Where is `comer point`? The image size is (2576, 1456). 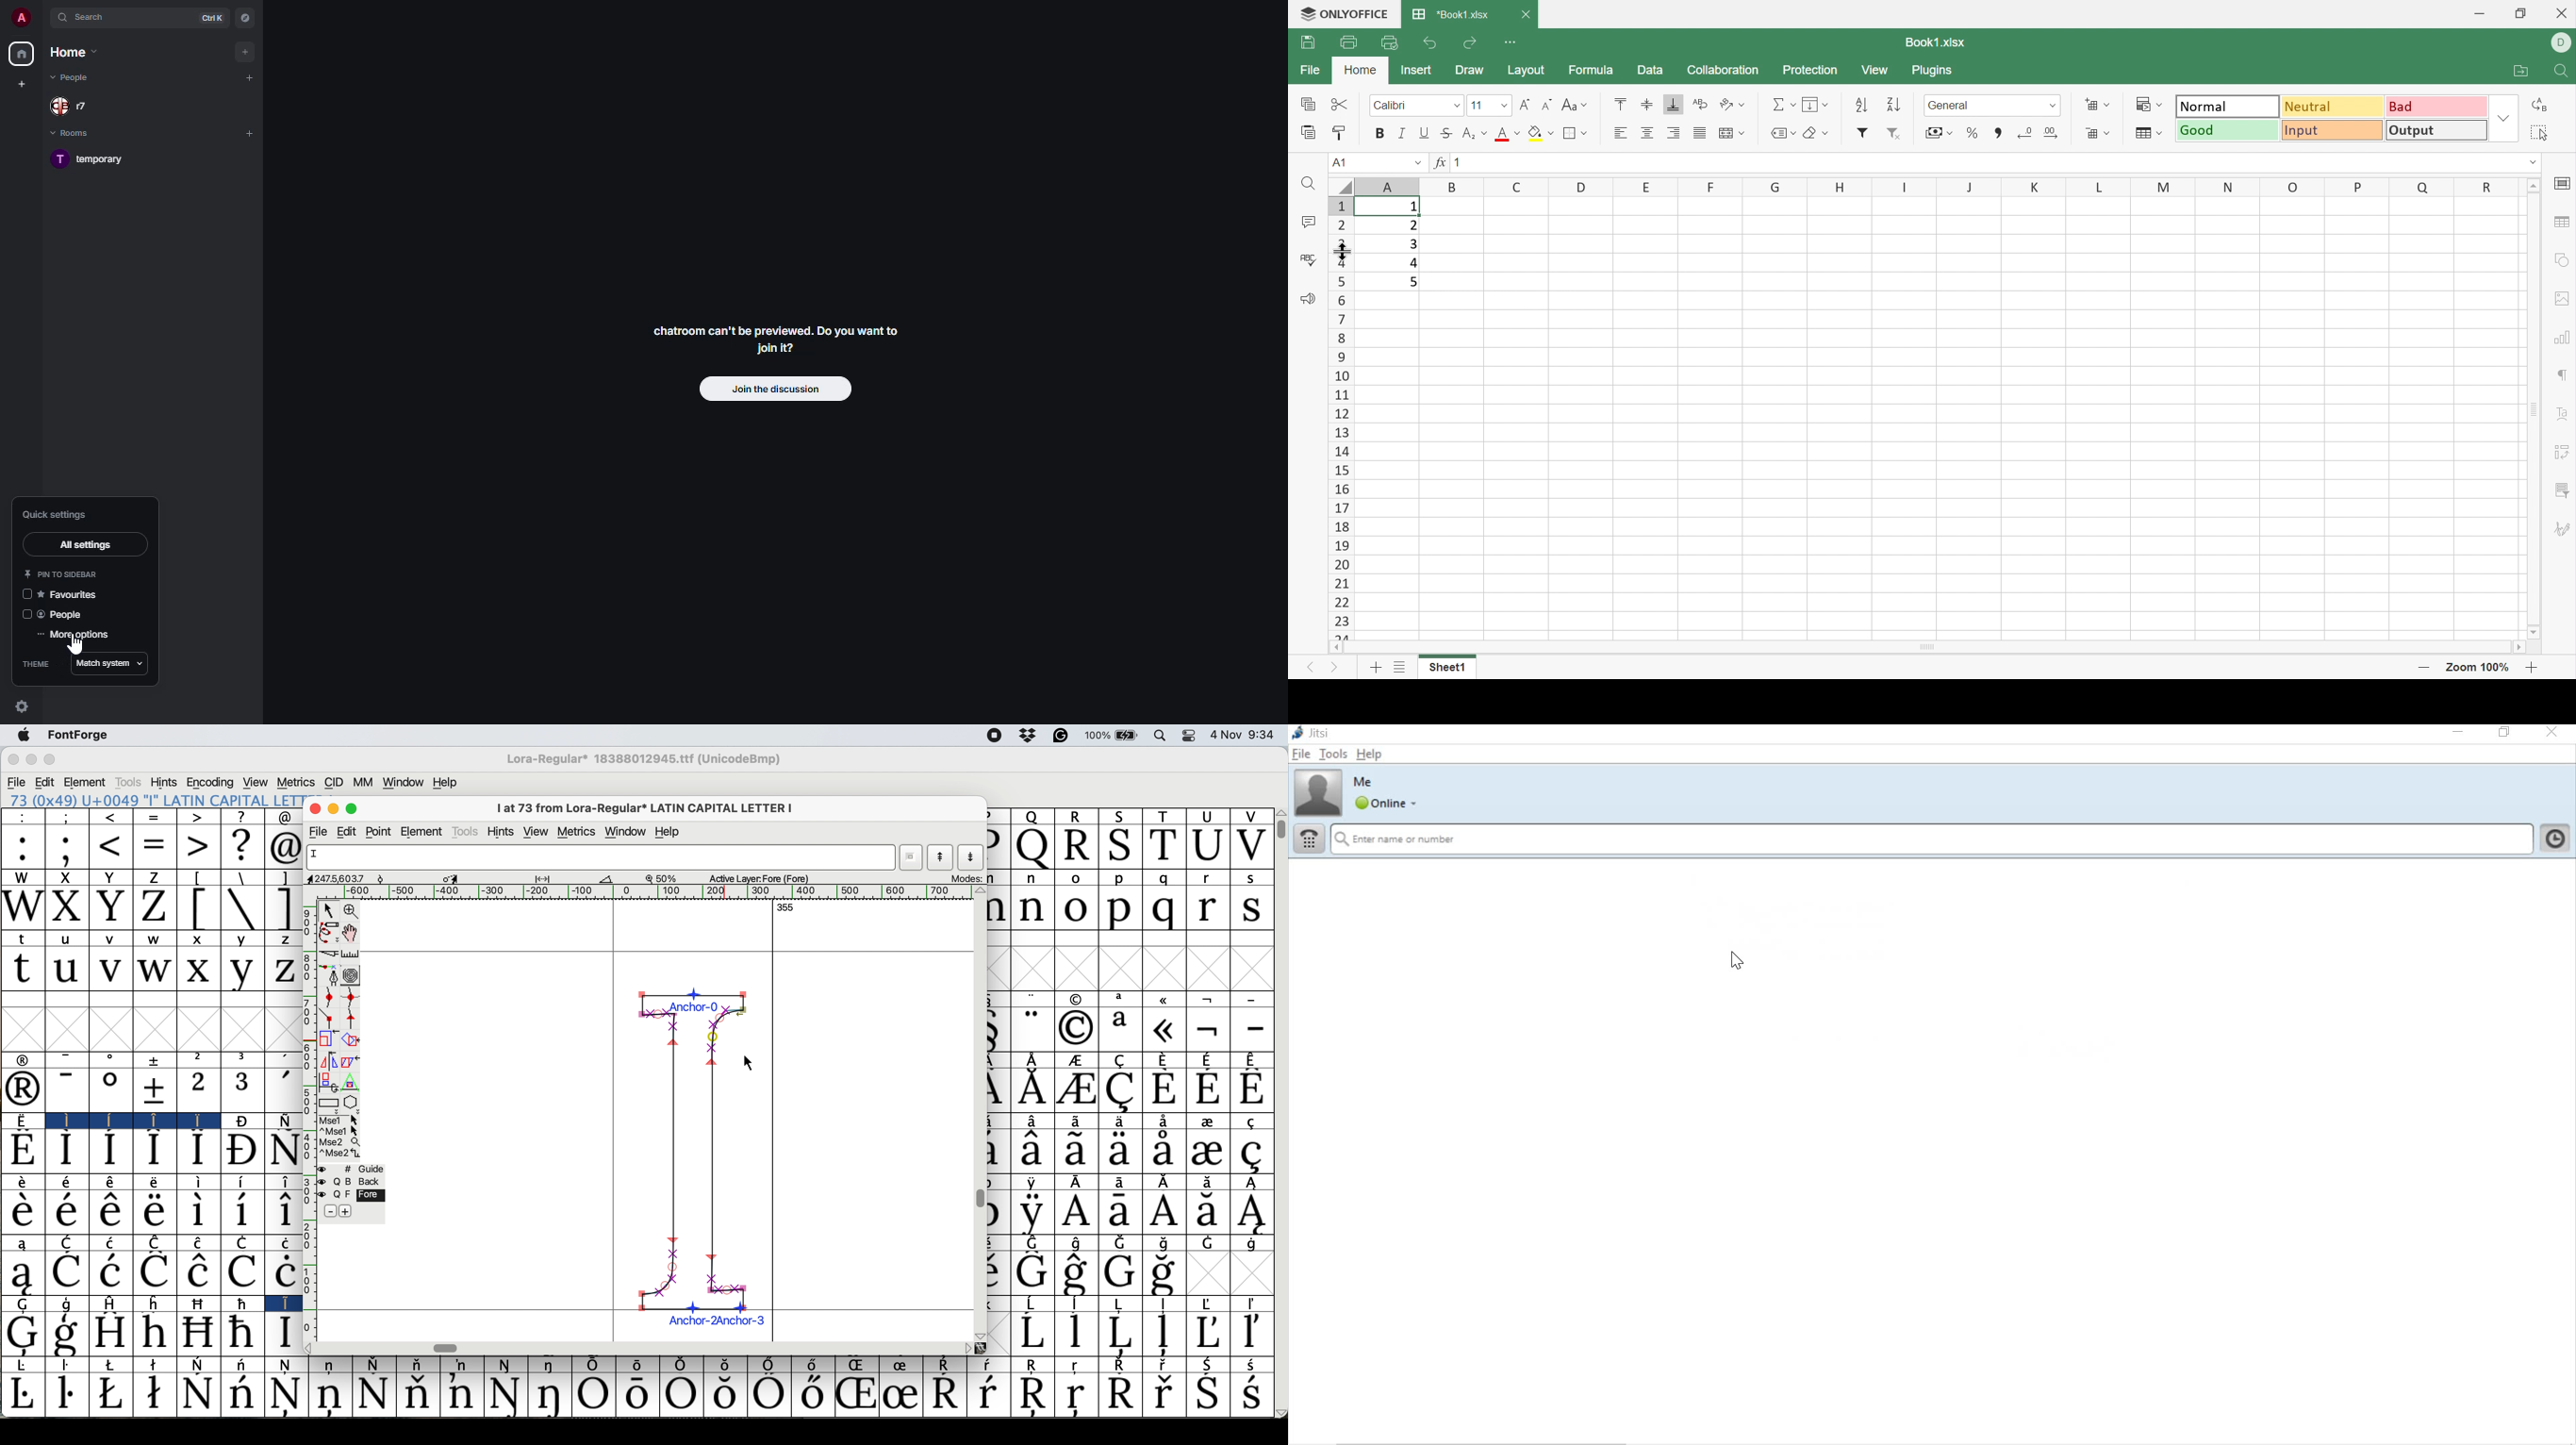
comer point is located at coordinates (328, 1019).